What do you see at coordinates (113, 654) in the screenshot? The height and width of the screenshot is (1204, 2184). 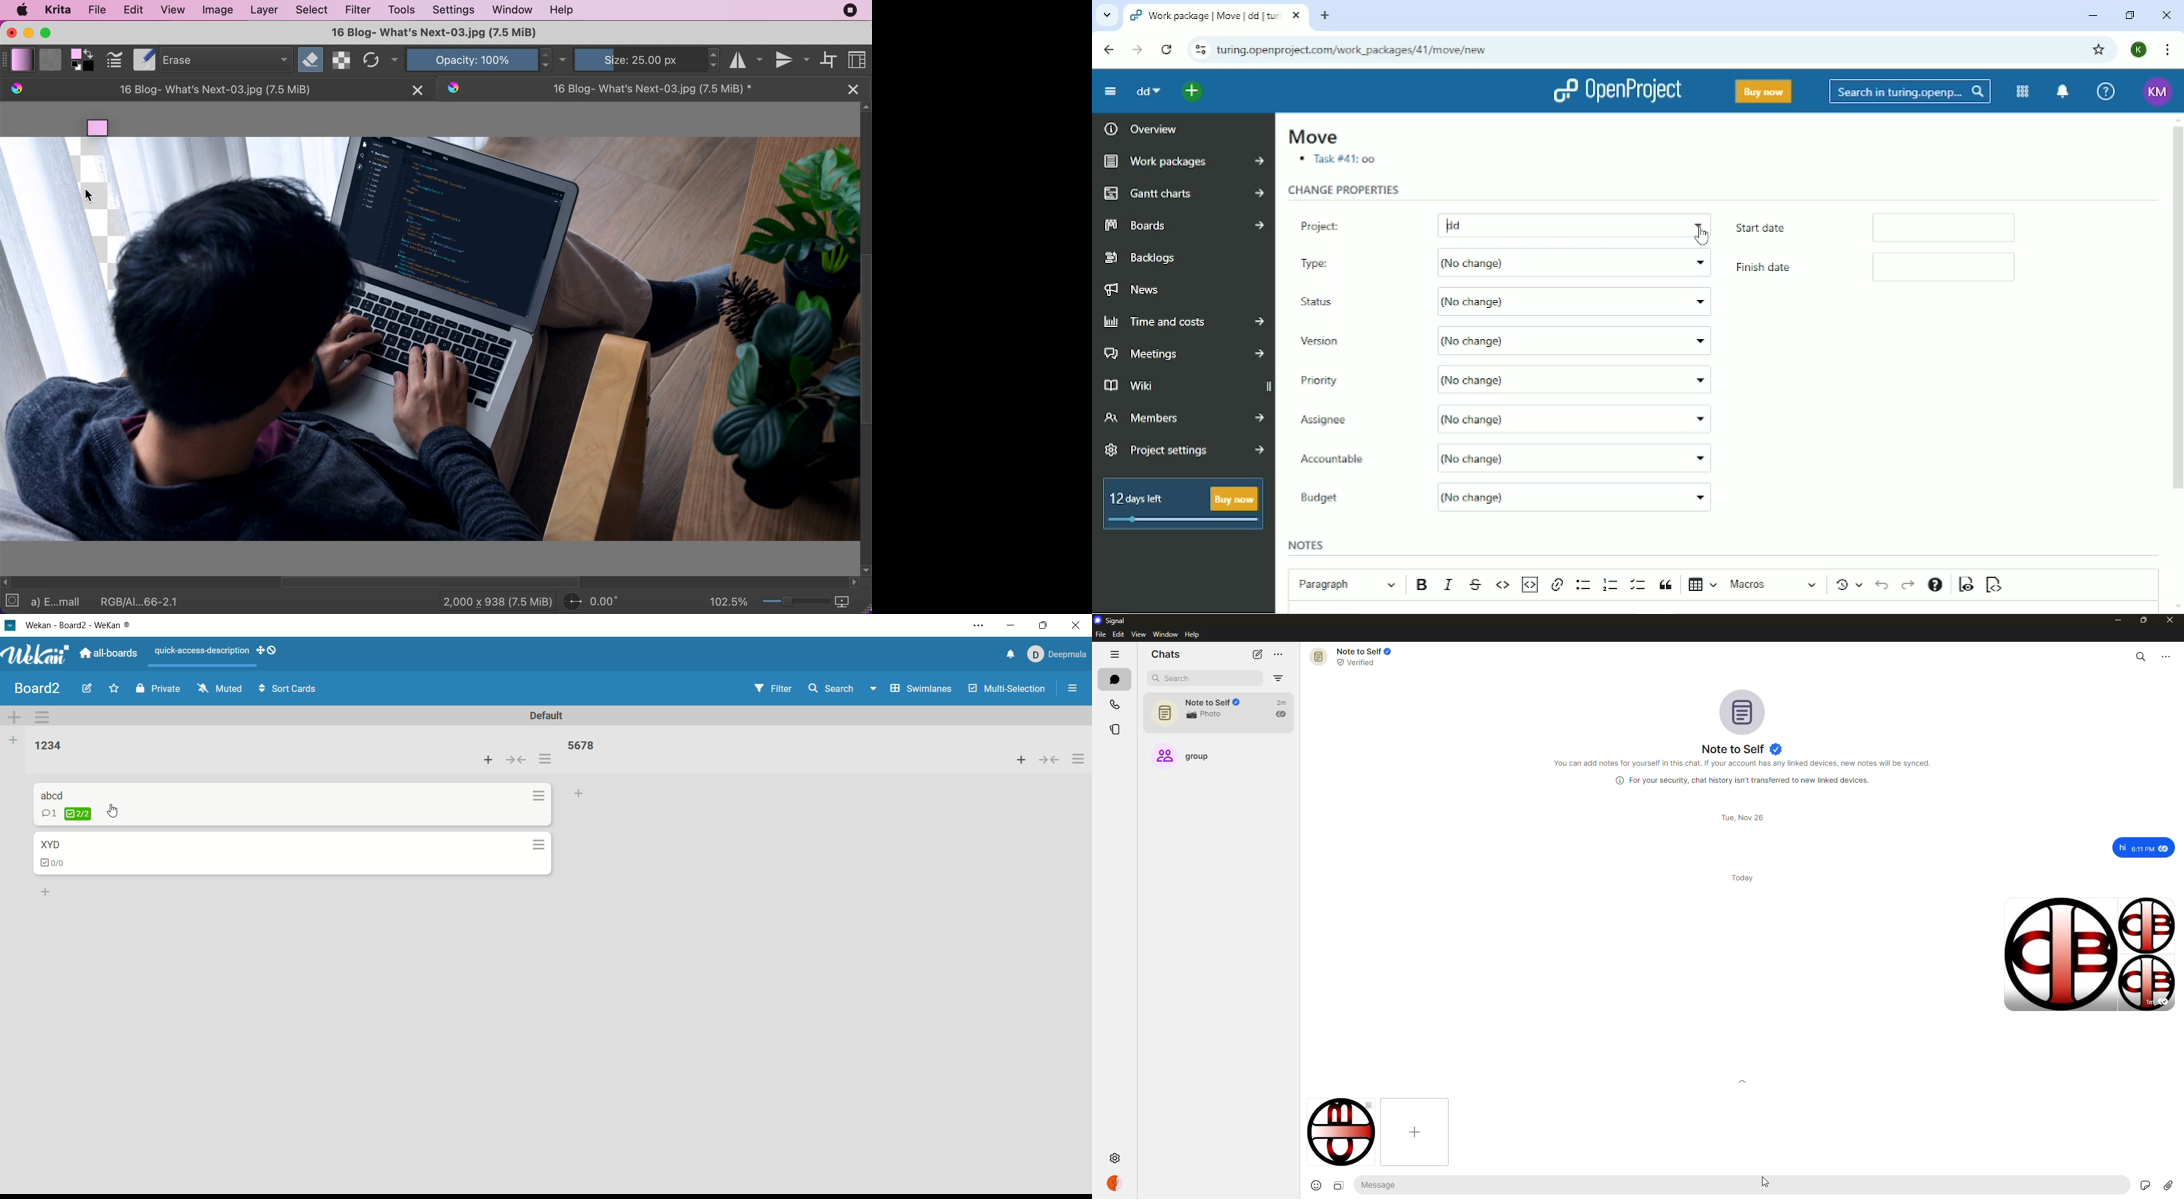 I see `all boards` at bounding box center [113, 654].